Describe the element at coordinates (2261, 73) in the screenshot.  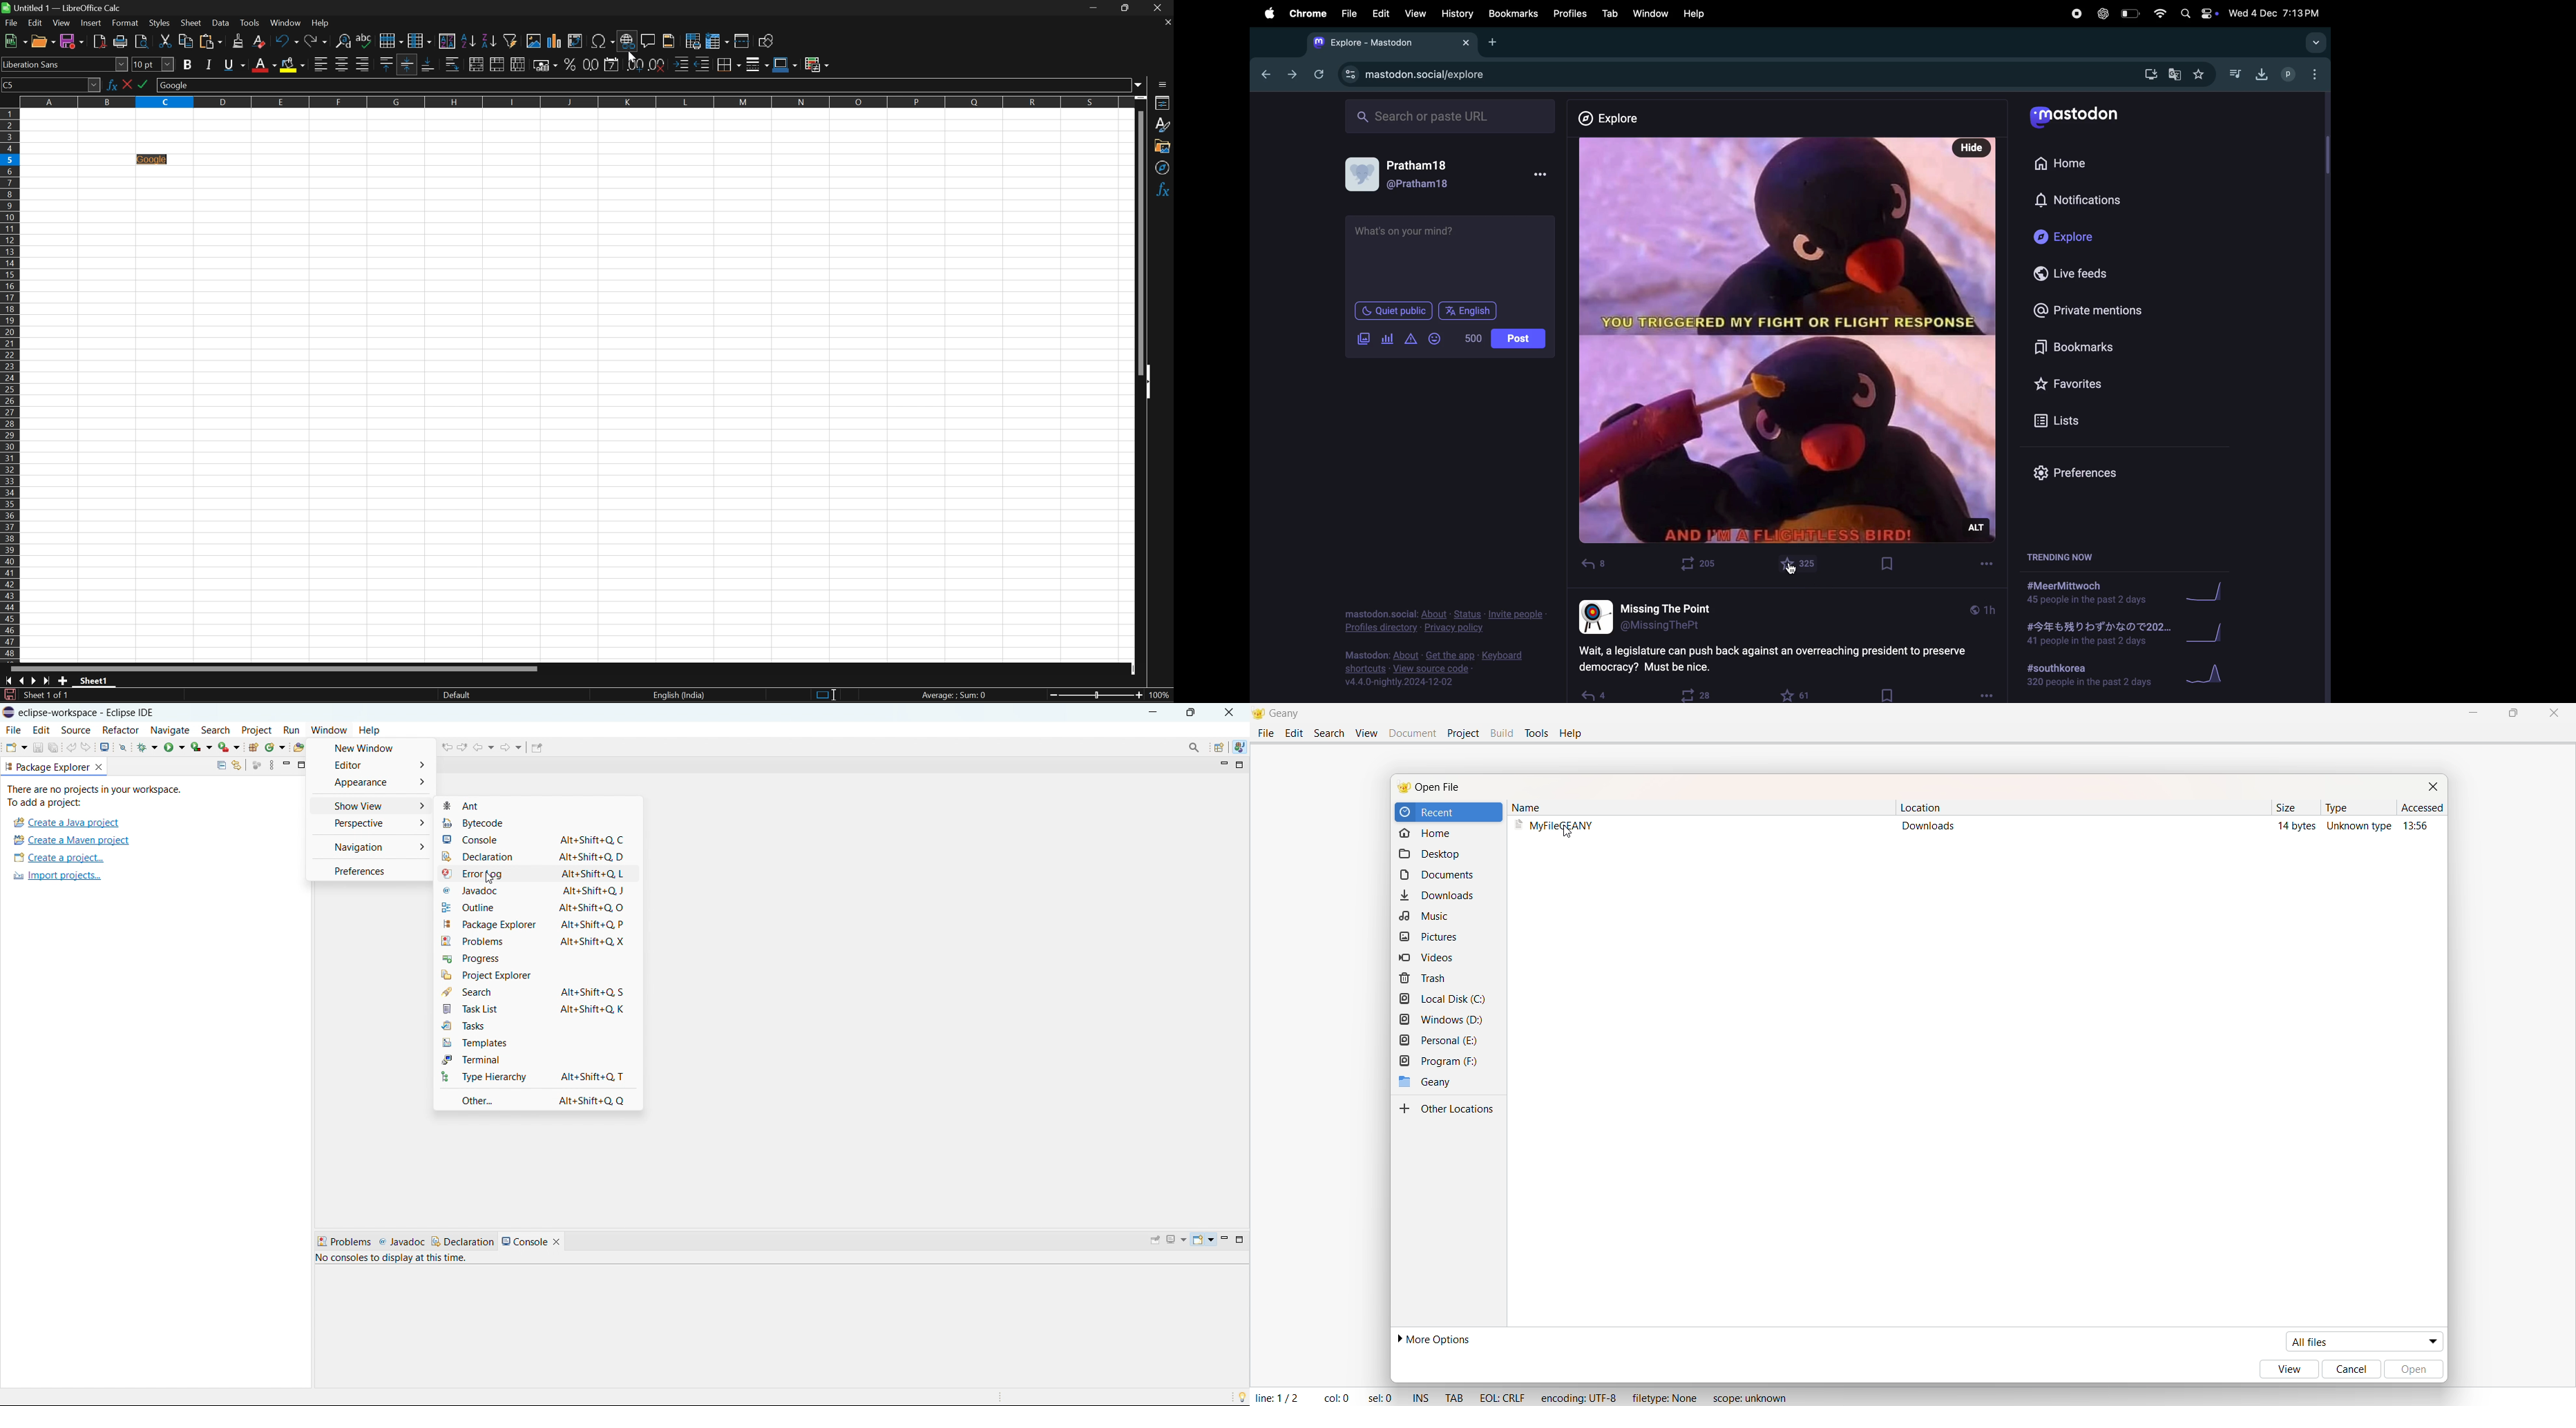
I see `download` at that location.